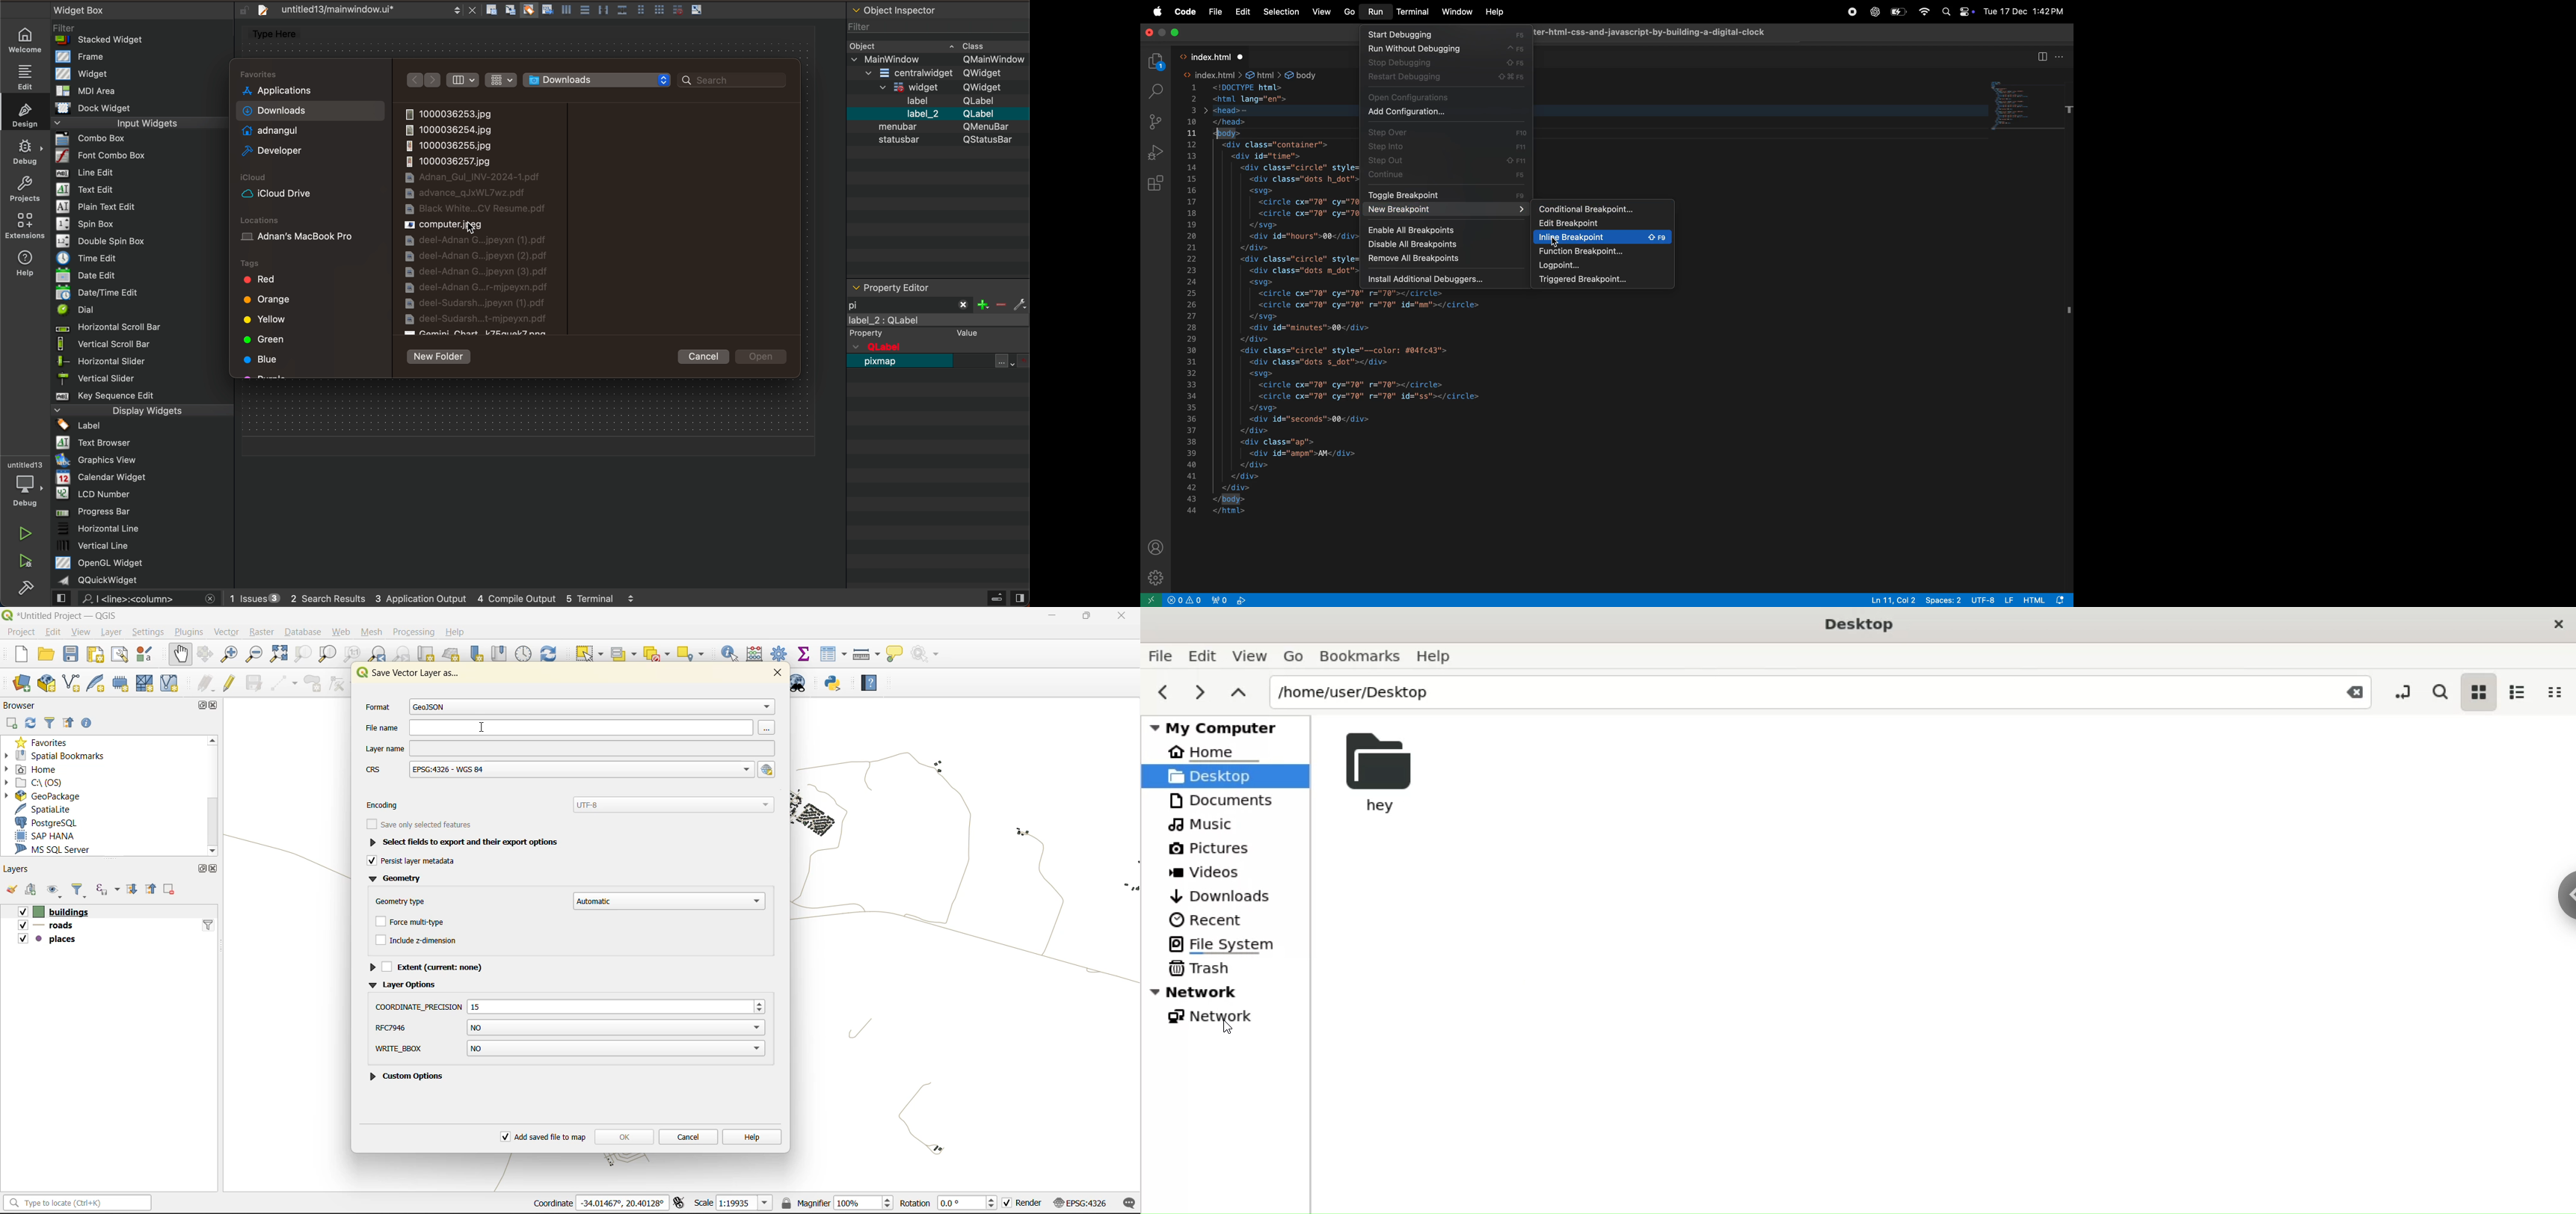 This screenshot has height=1232, width=2576. What do you see at coordinates (939, 328) in the screenshot?
I see `label` at bounding box center [939, 328].